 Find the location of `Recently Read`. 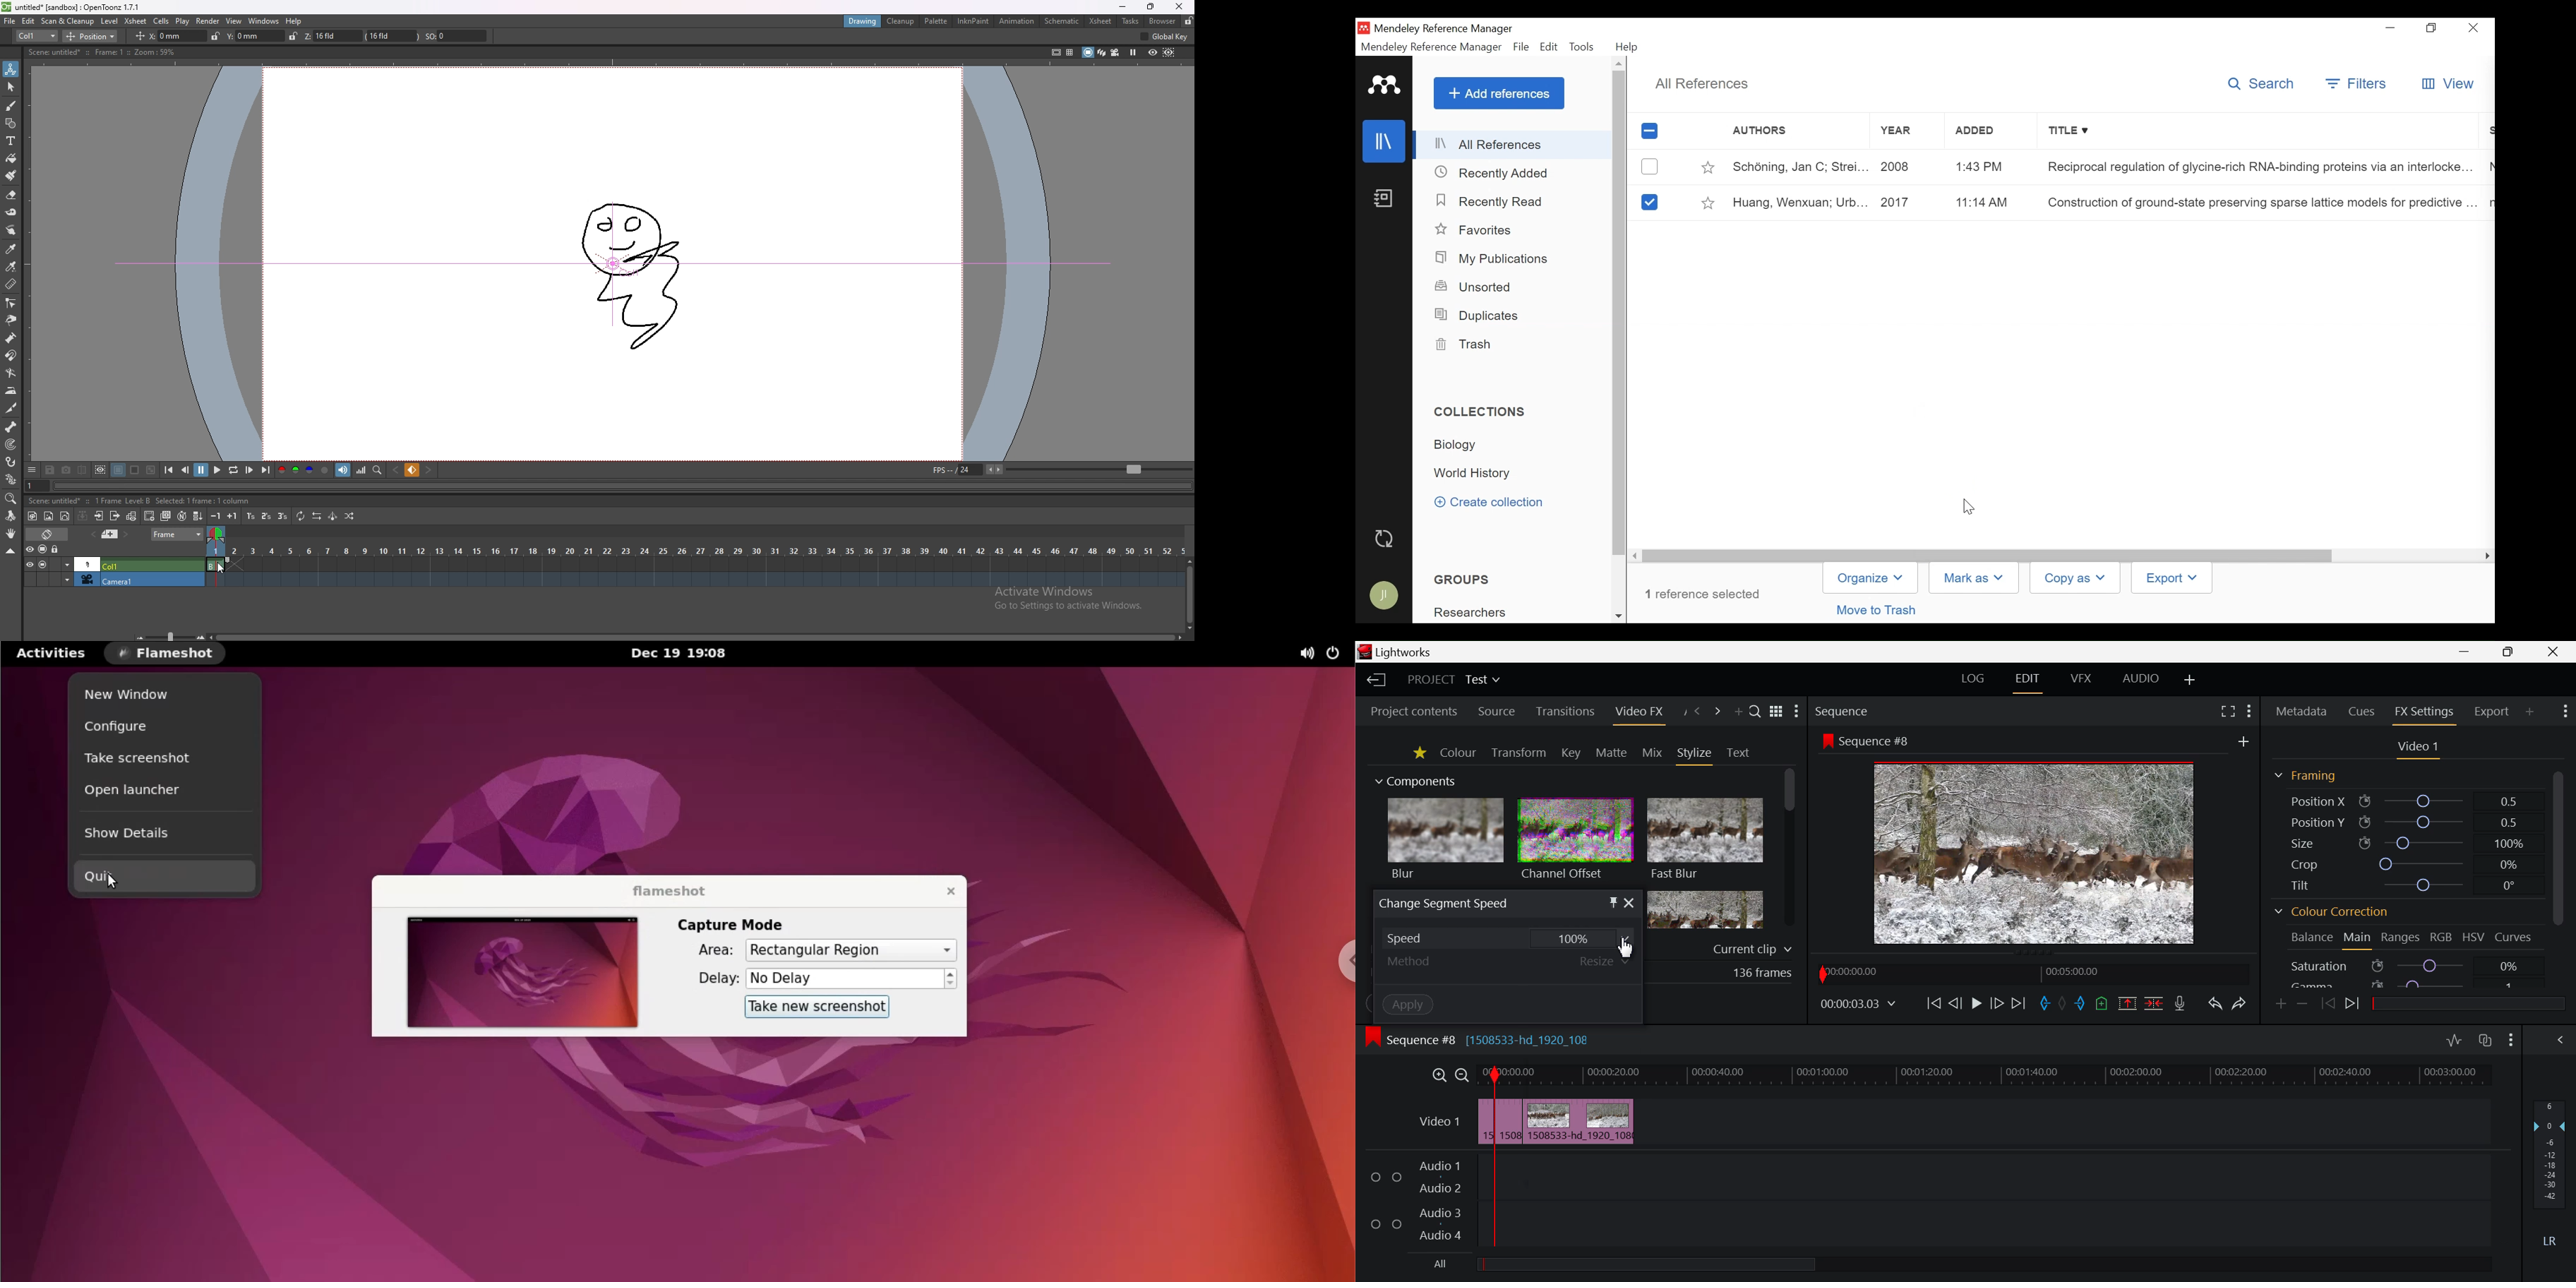

Recently Read is located at coordinates (1491, 200).